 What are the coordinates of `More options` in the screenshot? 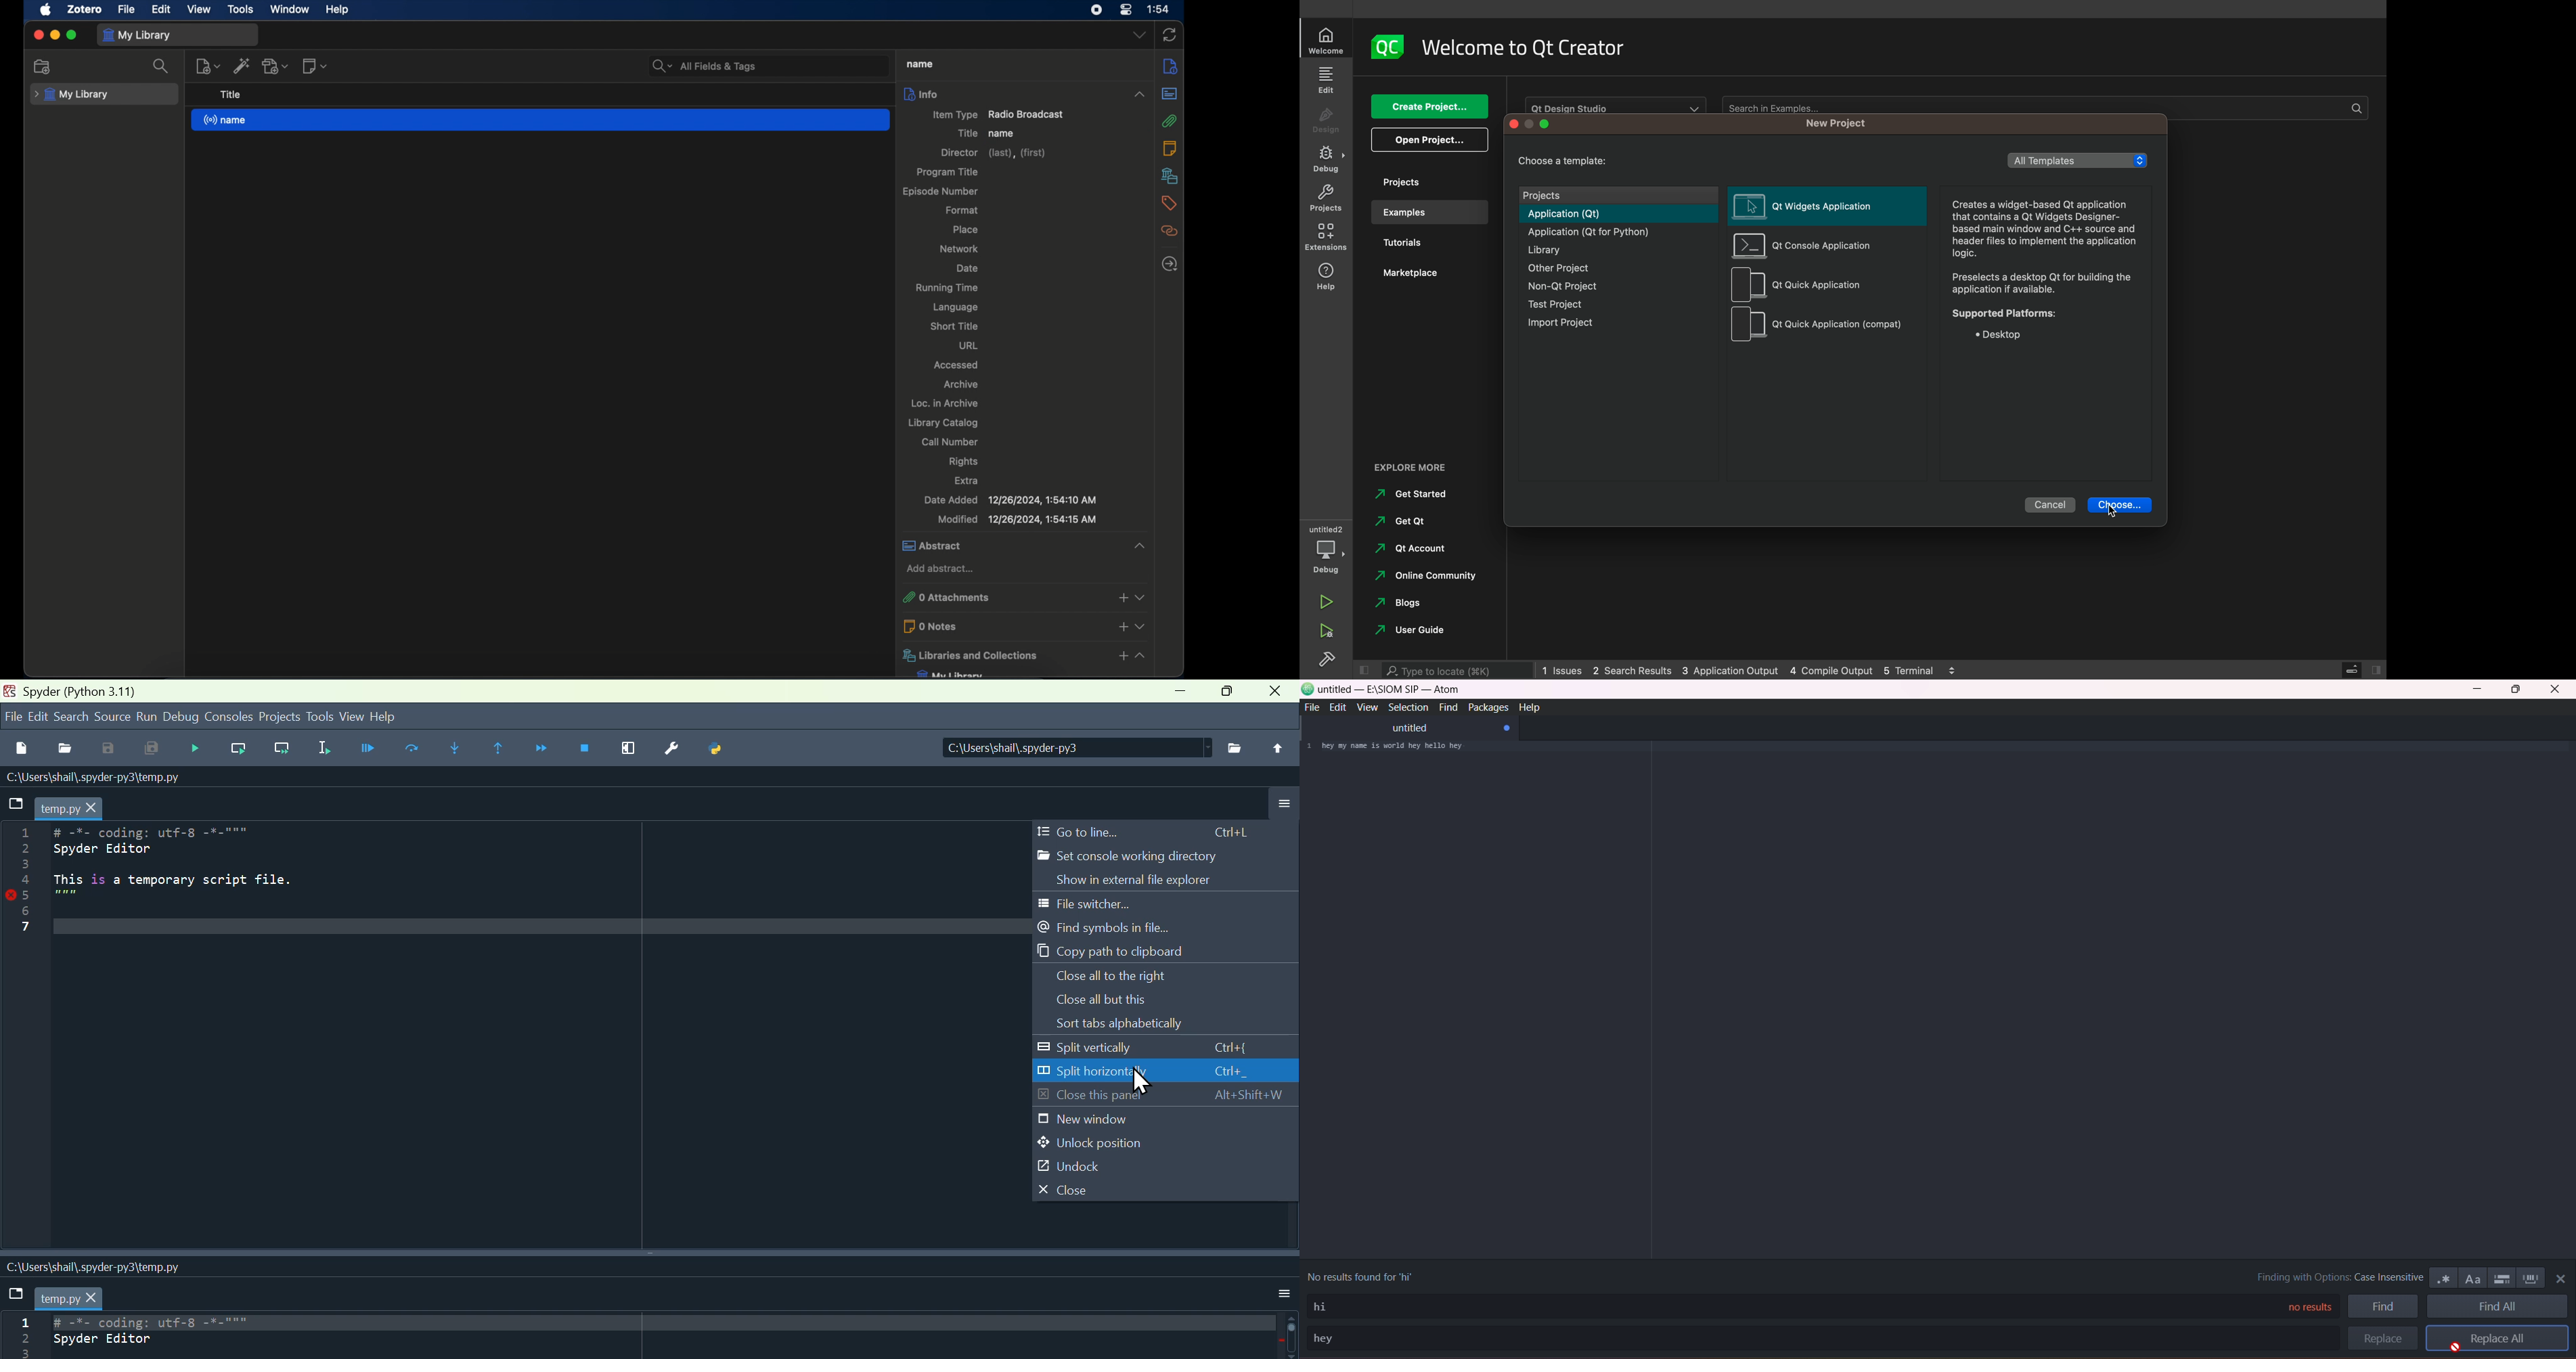 It's located at (1281, 811).